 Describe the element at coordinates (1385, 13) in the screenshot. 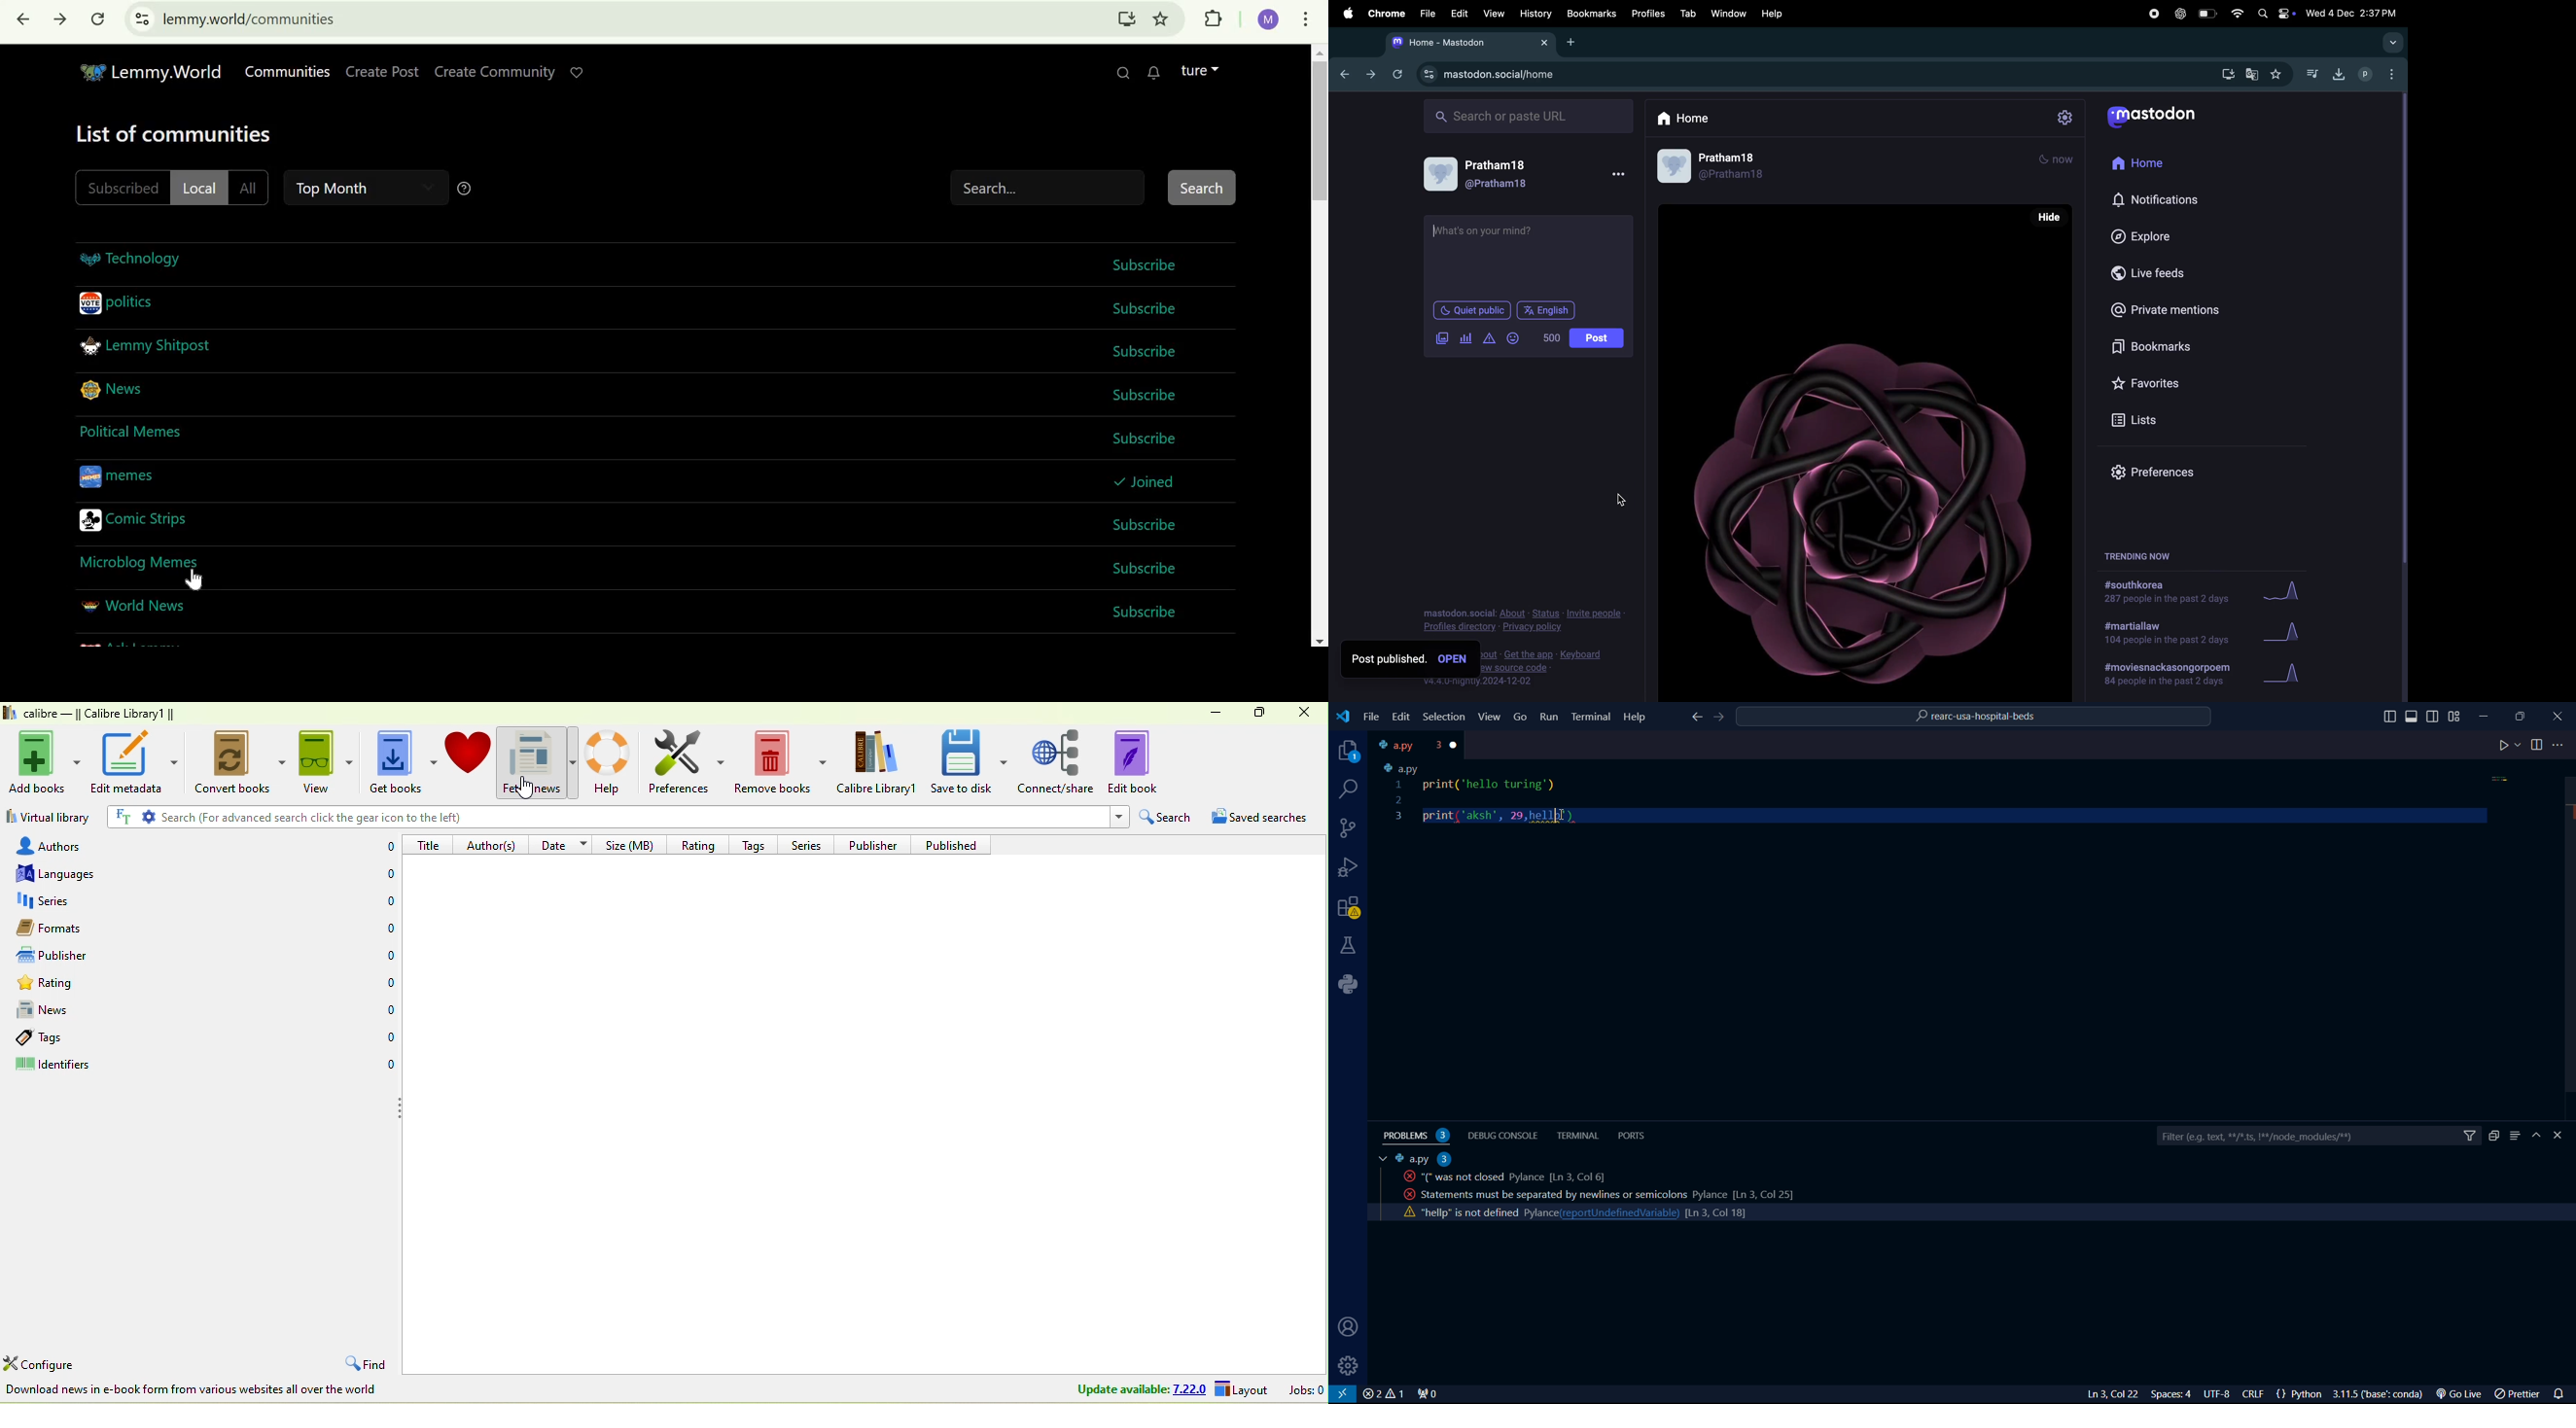

I see `chrome` at that location.